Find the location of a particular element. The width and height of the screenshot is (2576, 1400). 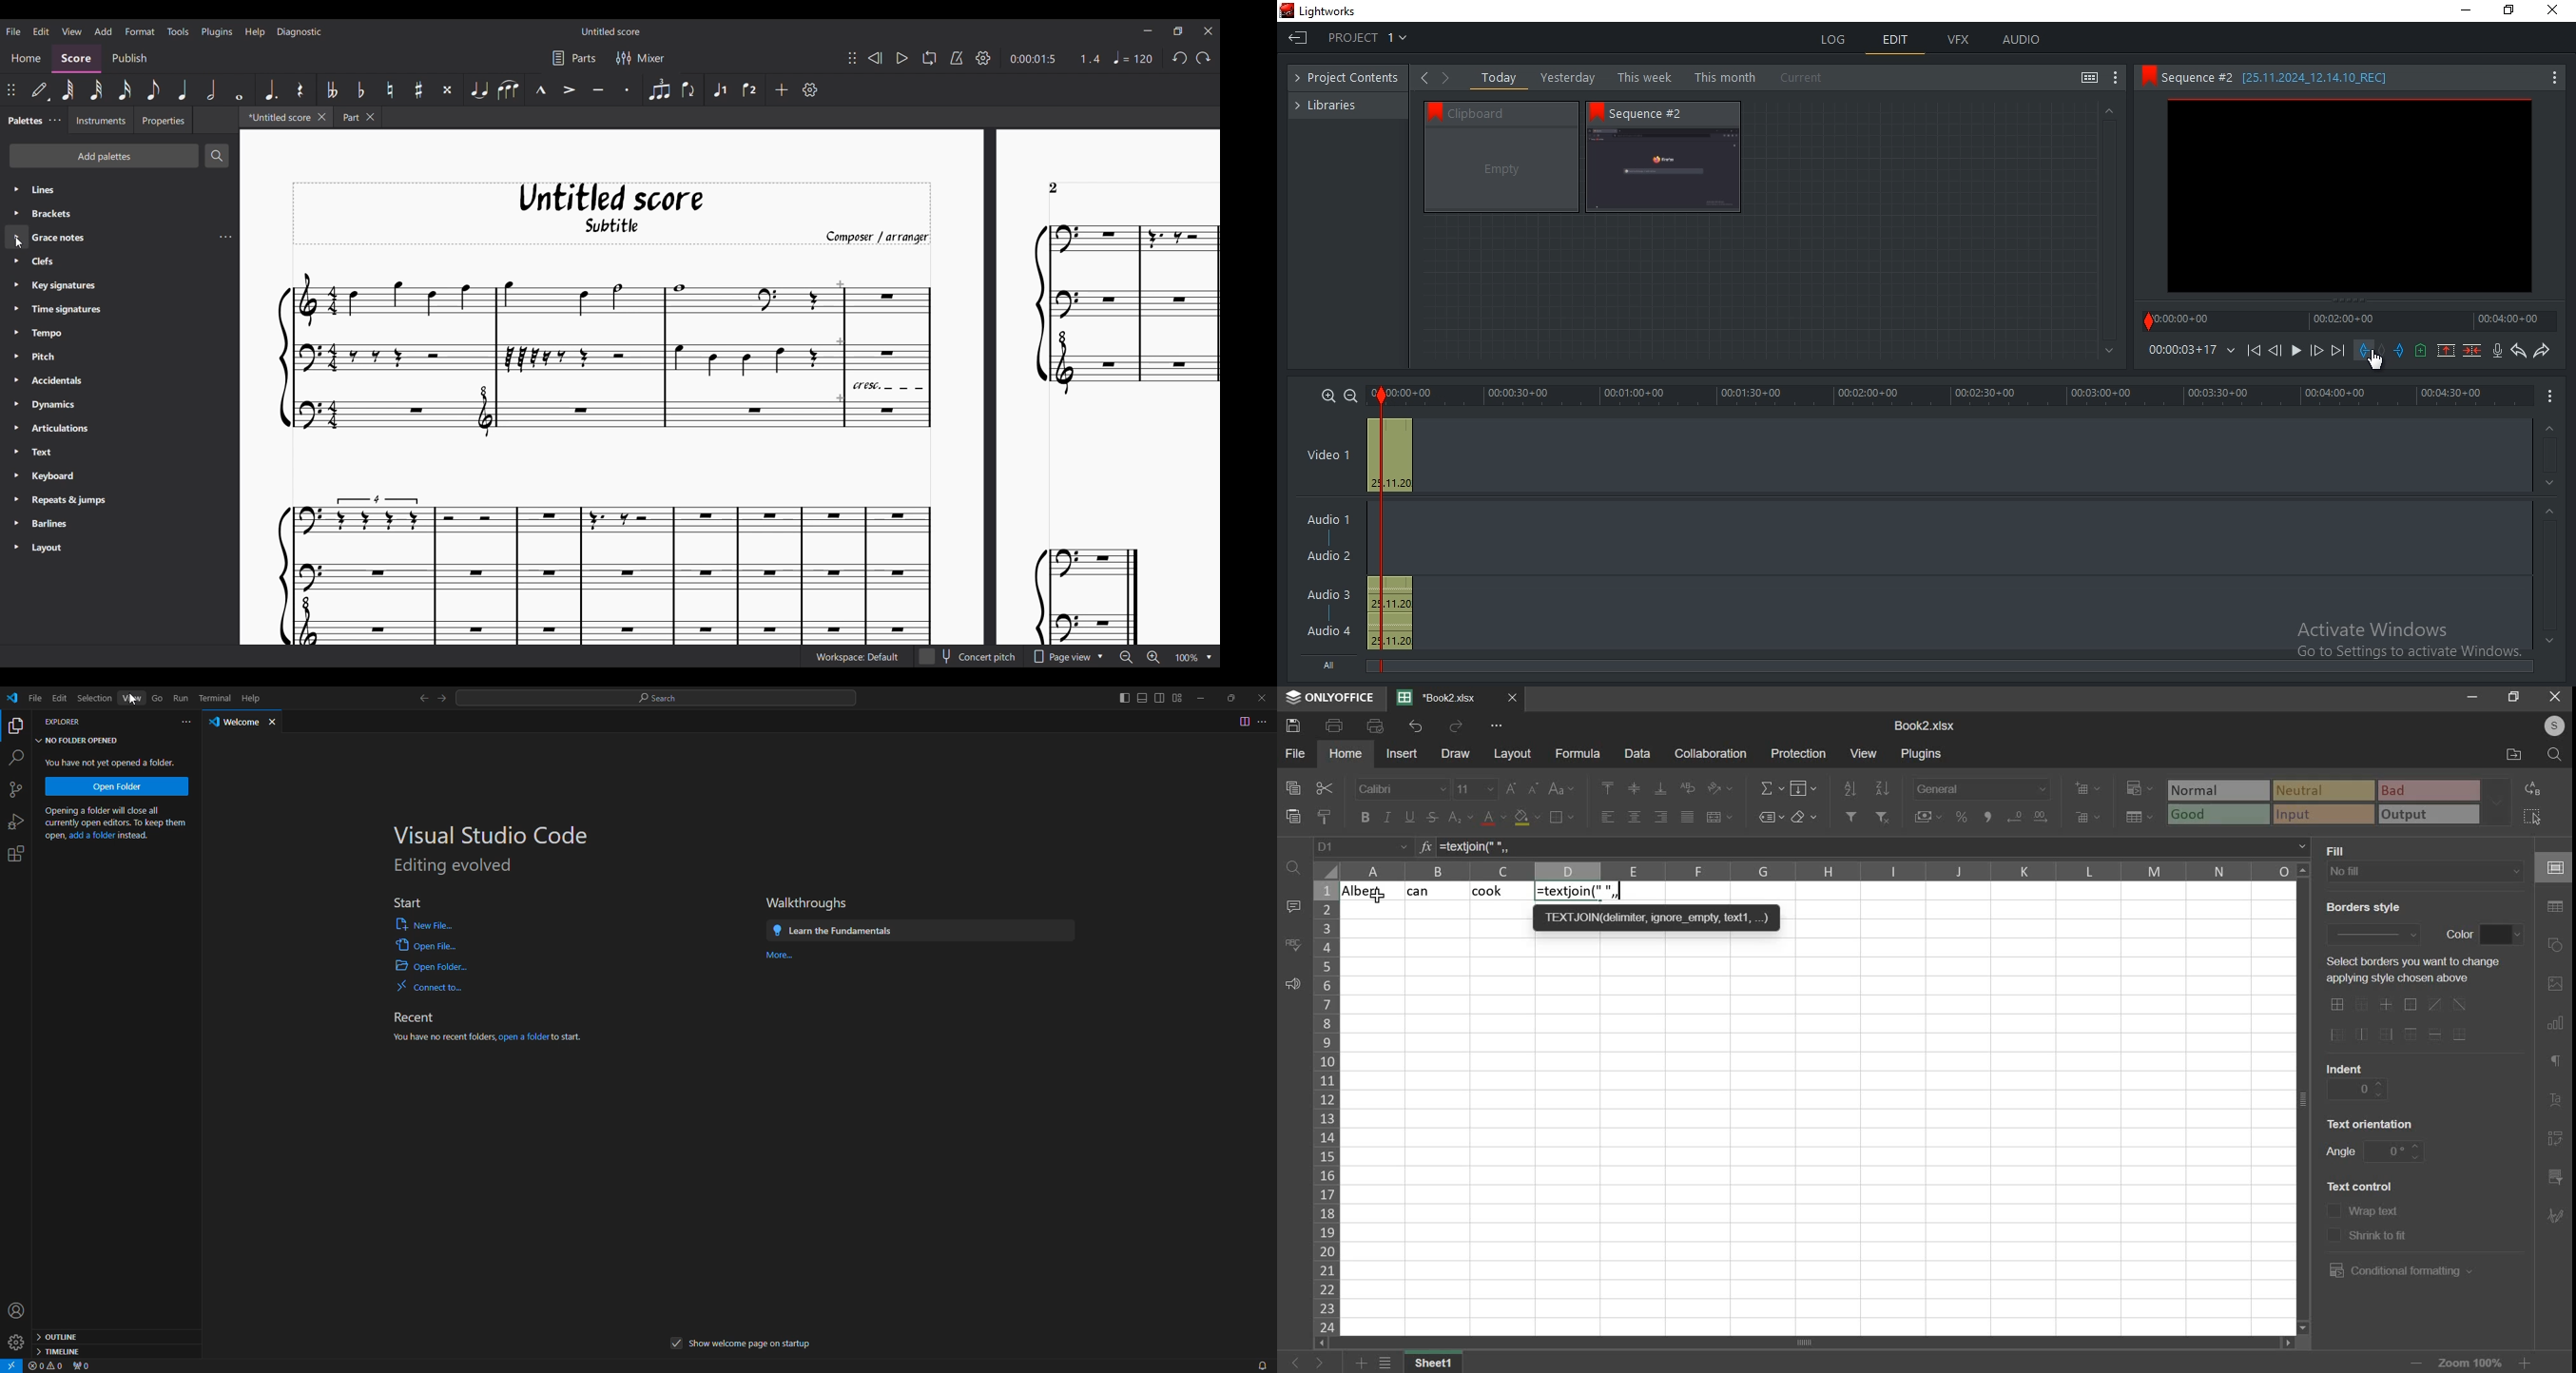

scroll bar is located at coordinates (1802, 1343).